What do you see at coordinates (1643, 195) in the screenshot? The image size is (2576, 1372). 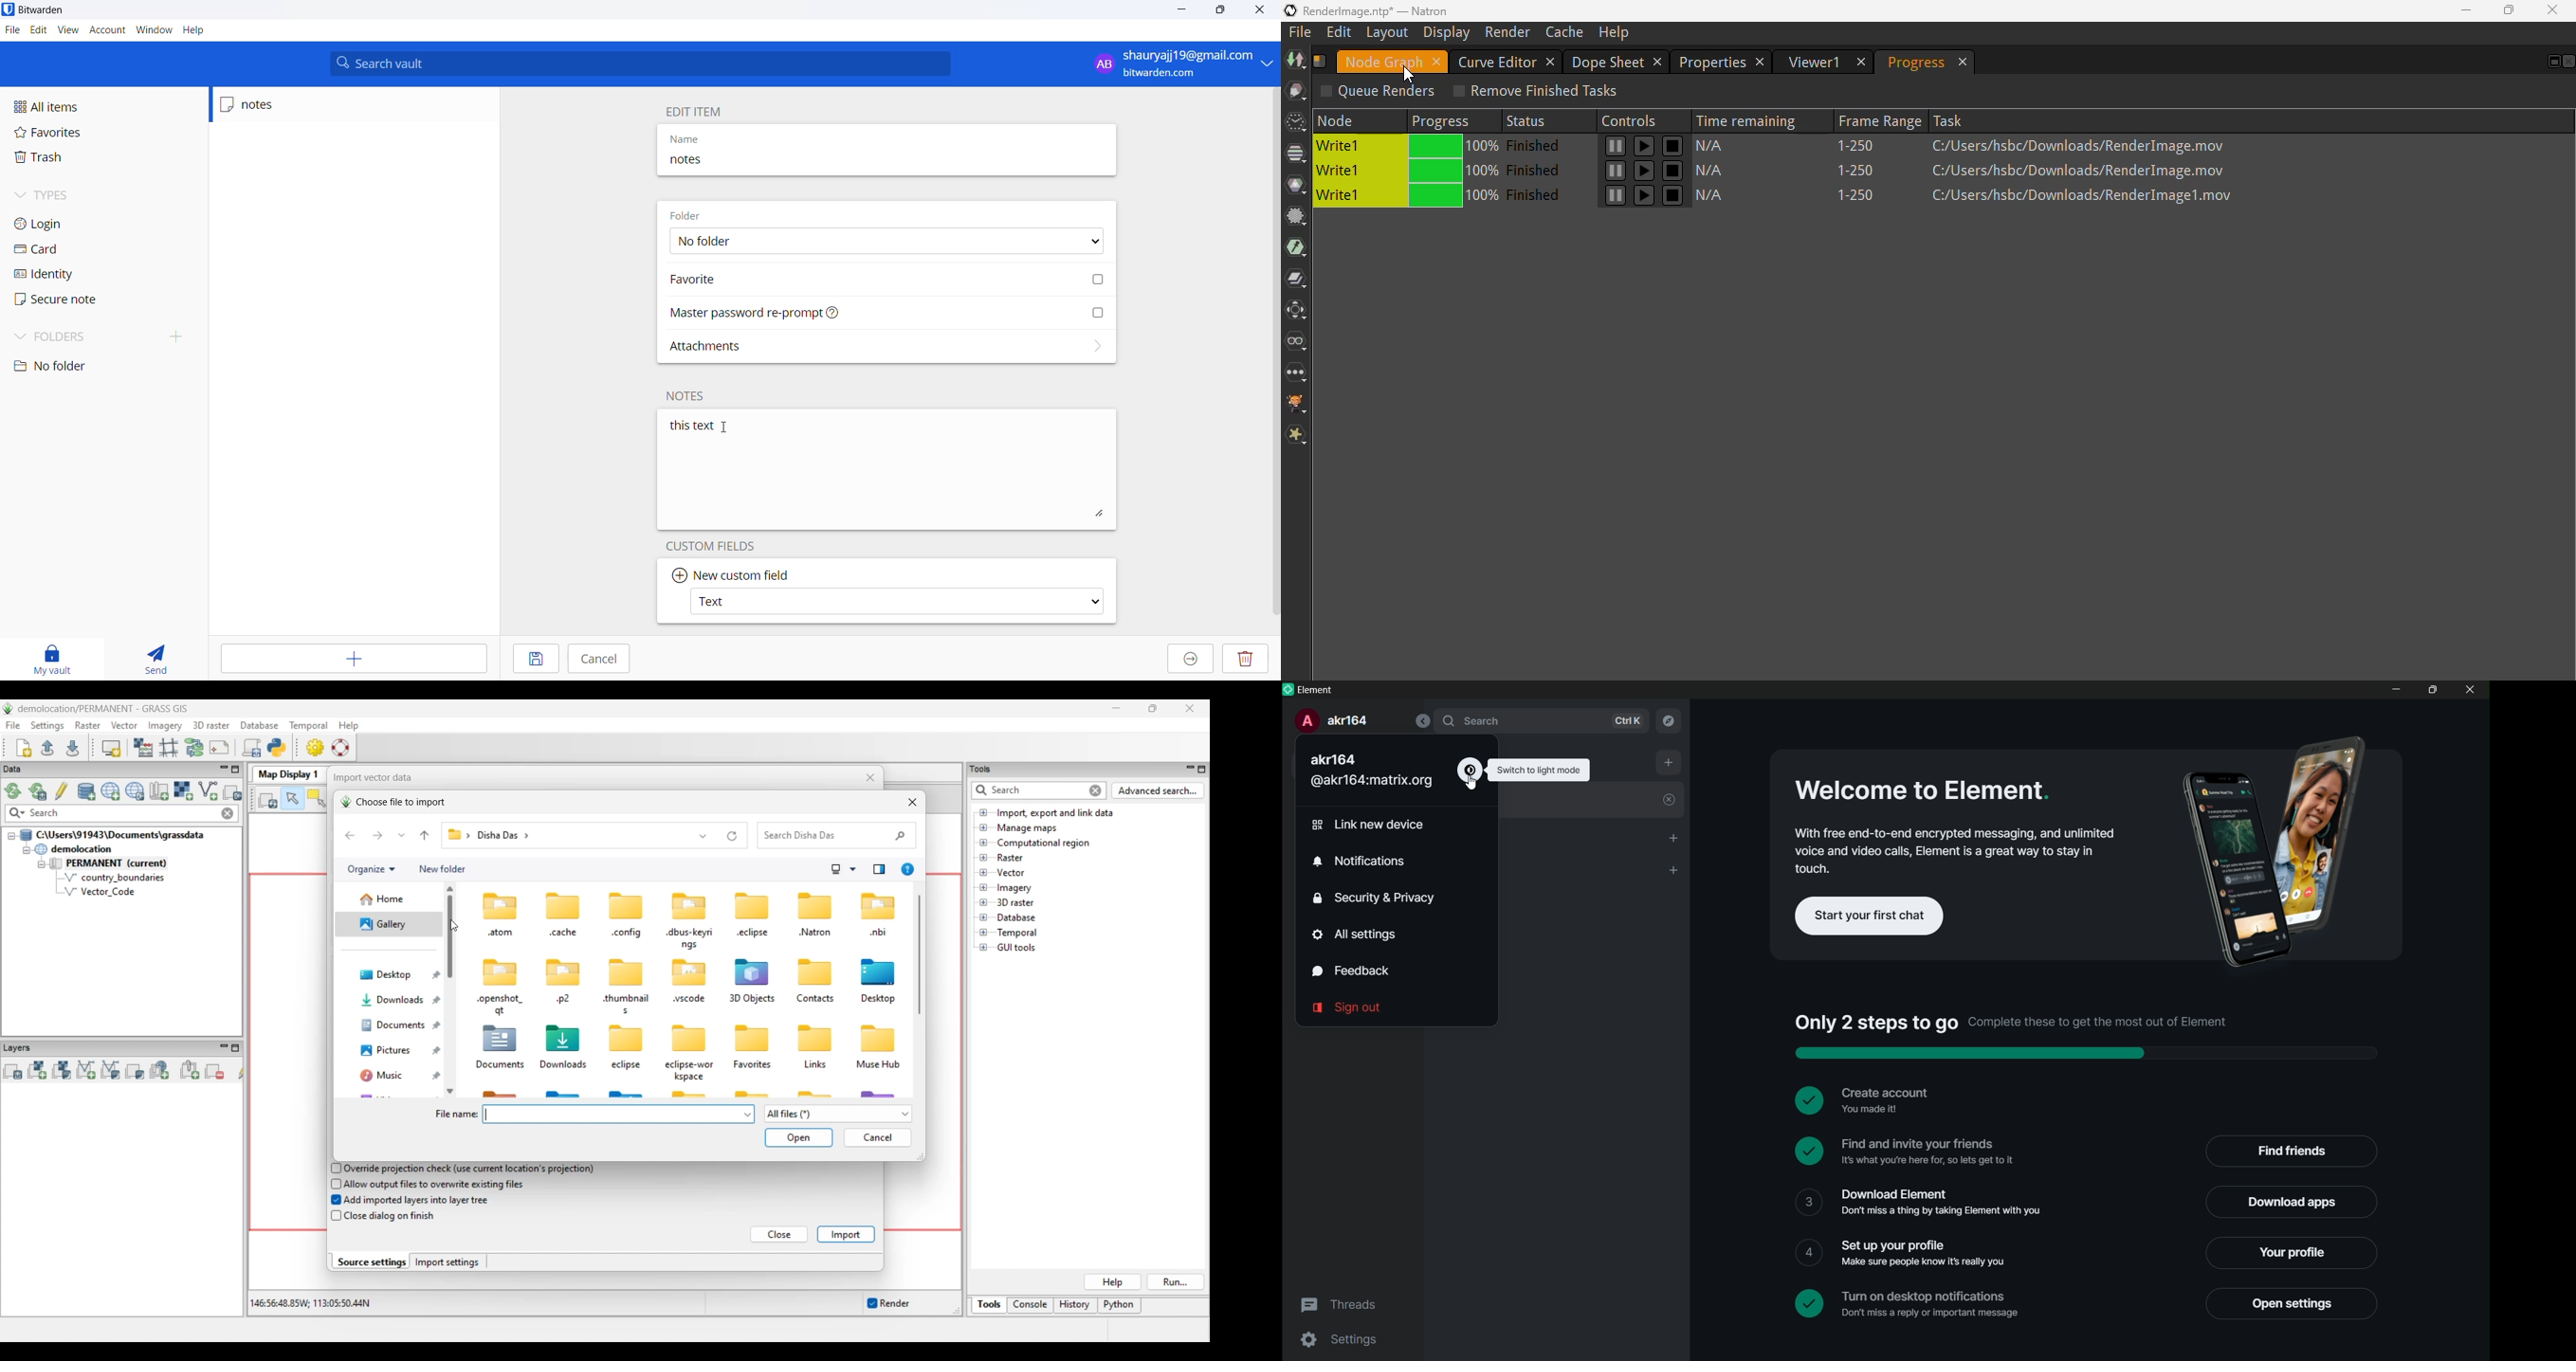 I see `pause` at bounding box center [1643, 195].